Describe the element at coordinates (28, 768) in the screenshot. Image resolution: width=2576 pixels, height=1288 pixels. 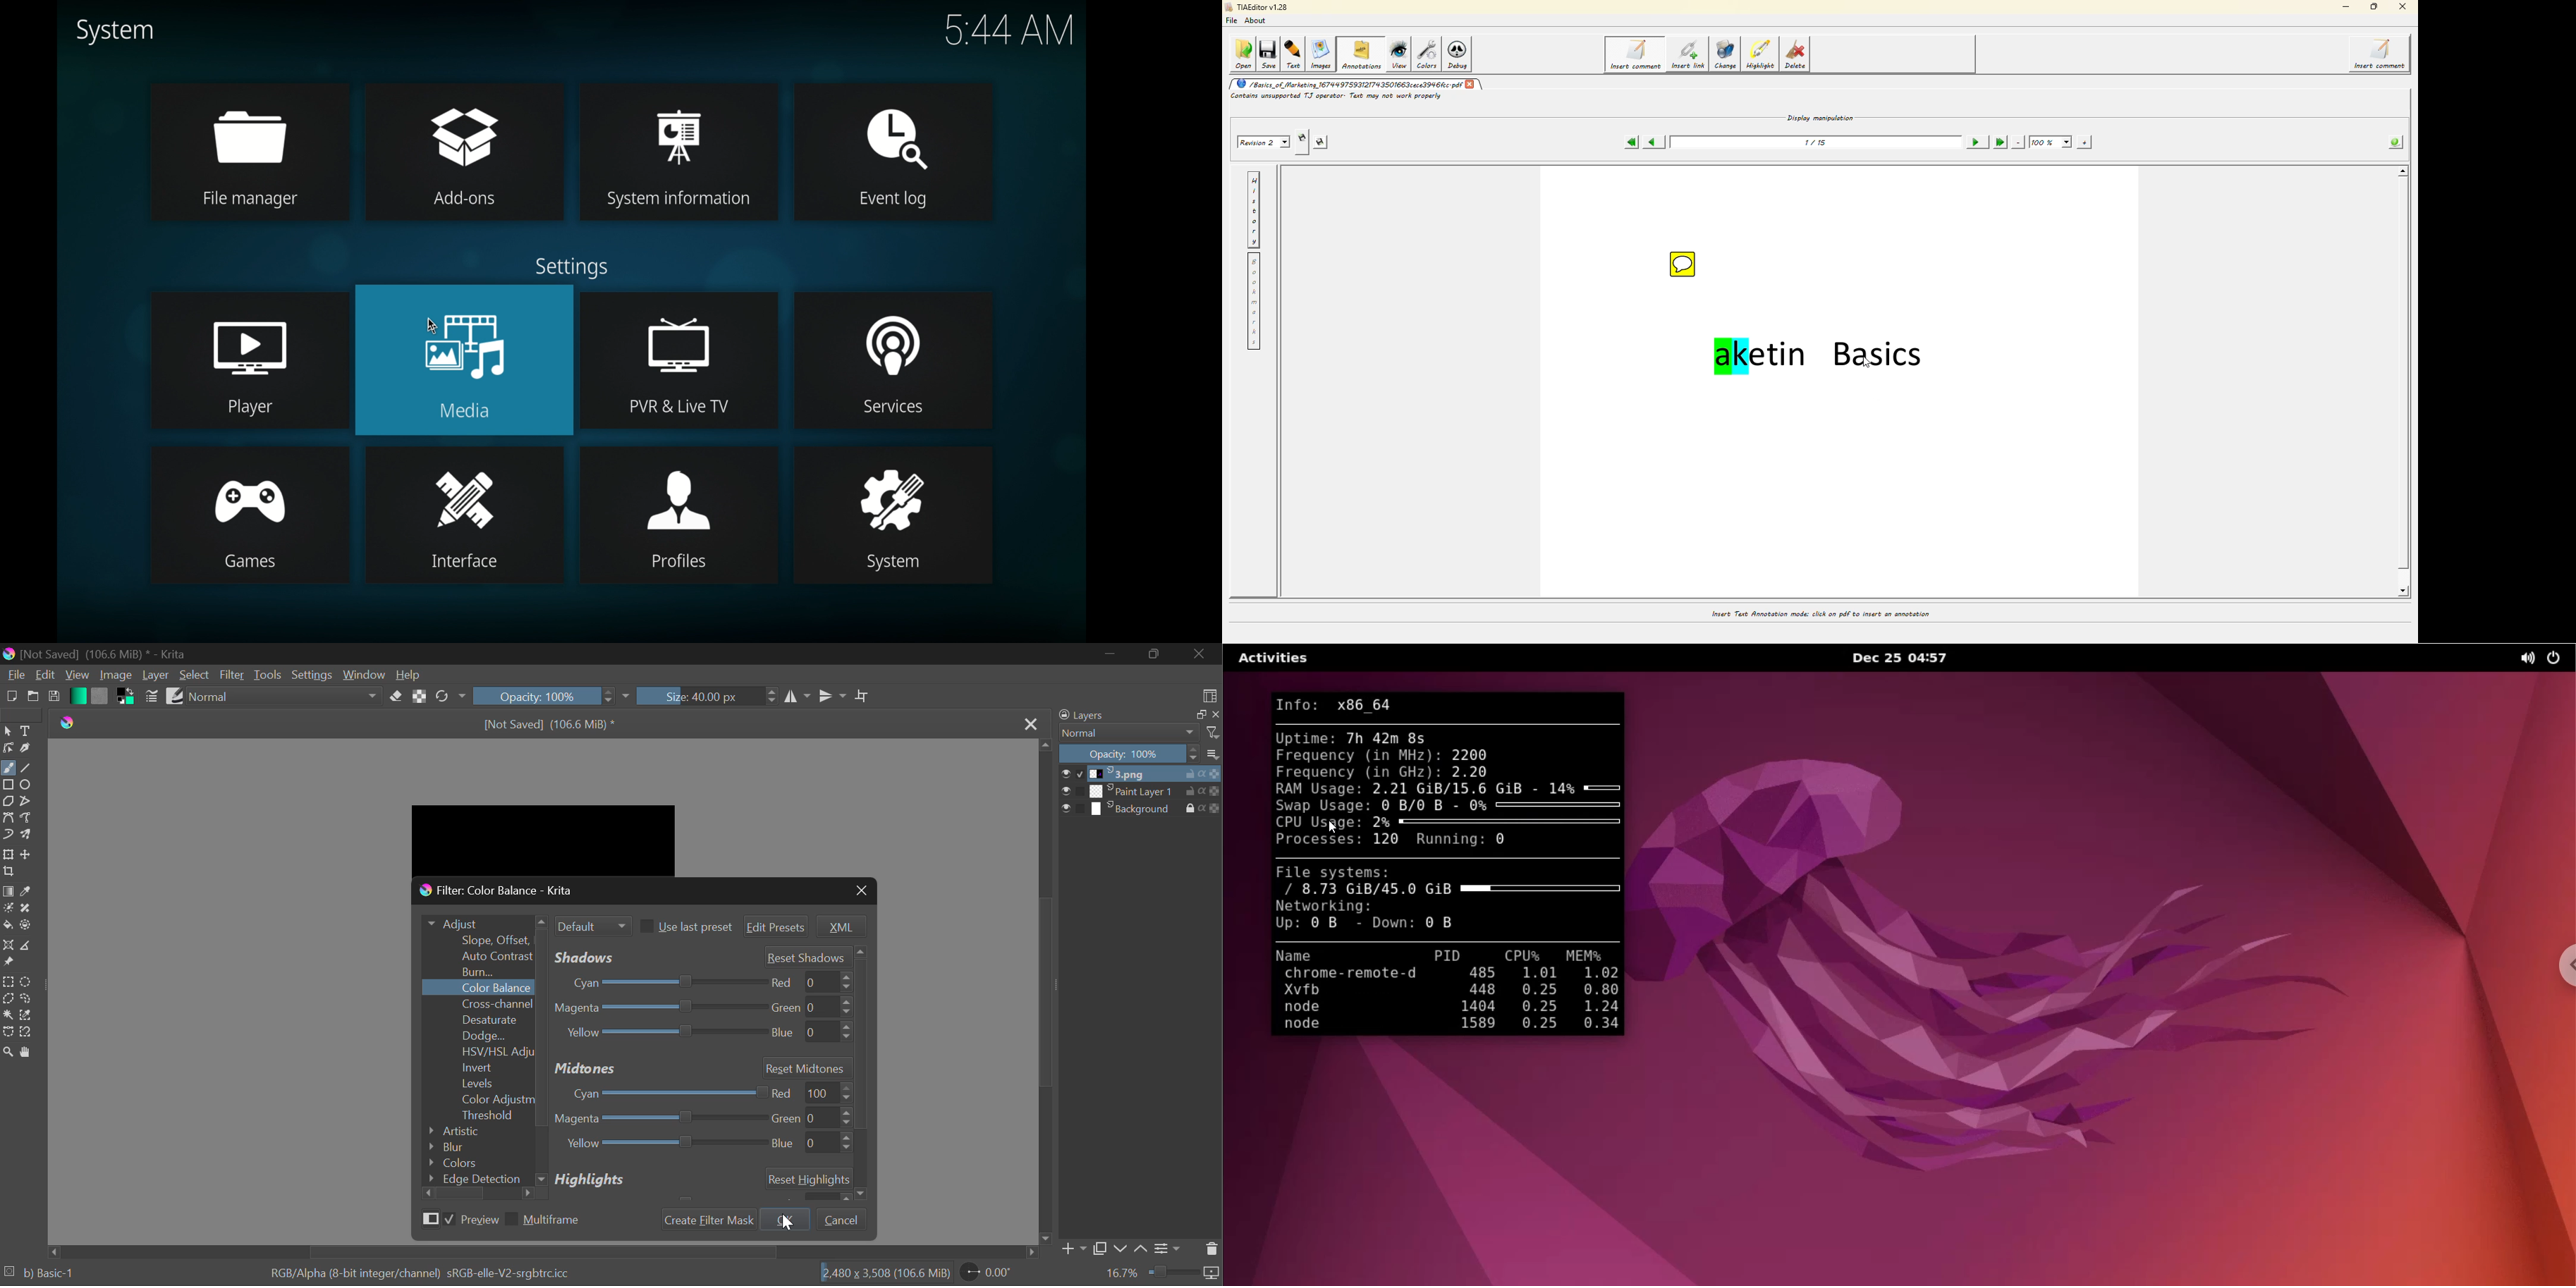
I see `Line` at that location.